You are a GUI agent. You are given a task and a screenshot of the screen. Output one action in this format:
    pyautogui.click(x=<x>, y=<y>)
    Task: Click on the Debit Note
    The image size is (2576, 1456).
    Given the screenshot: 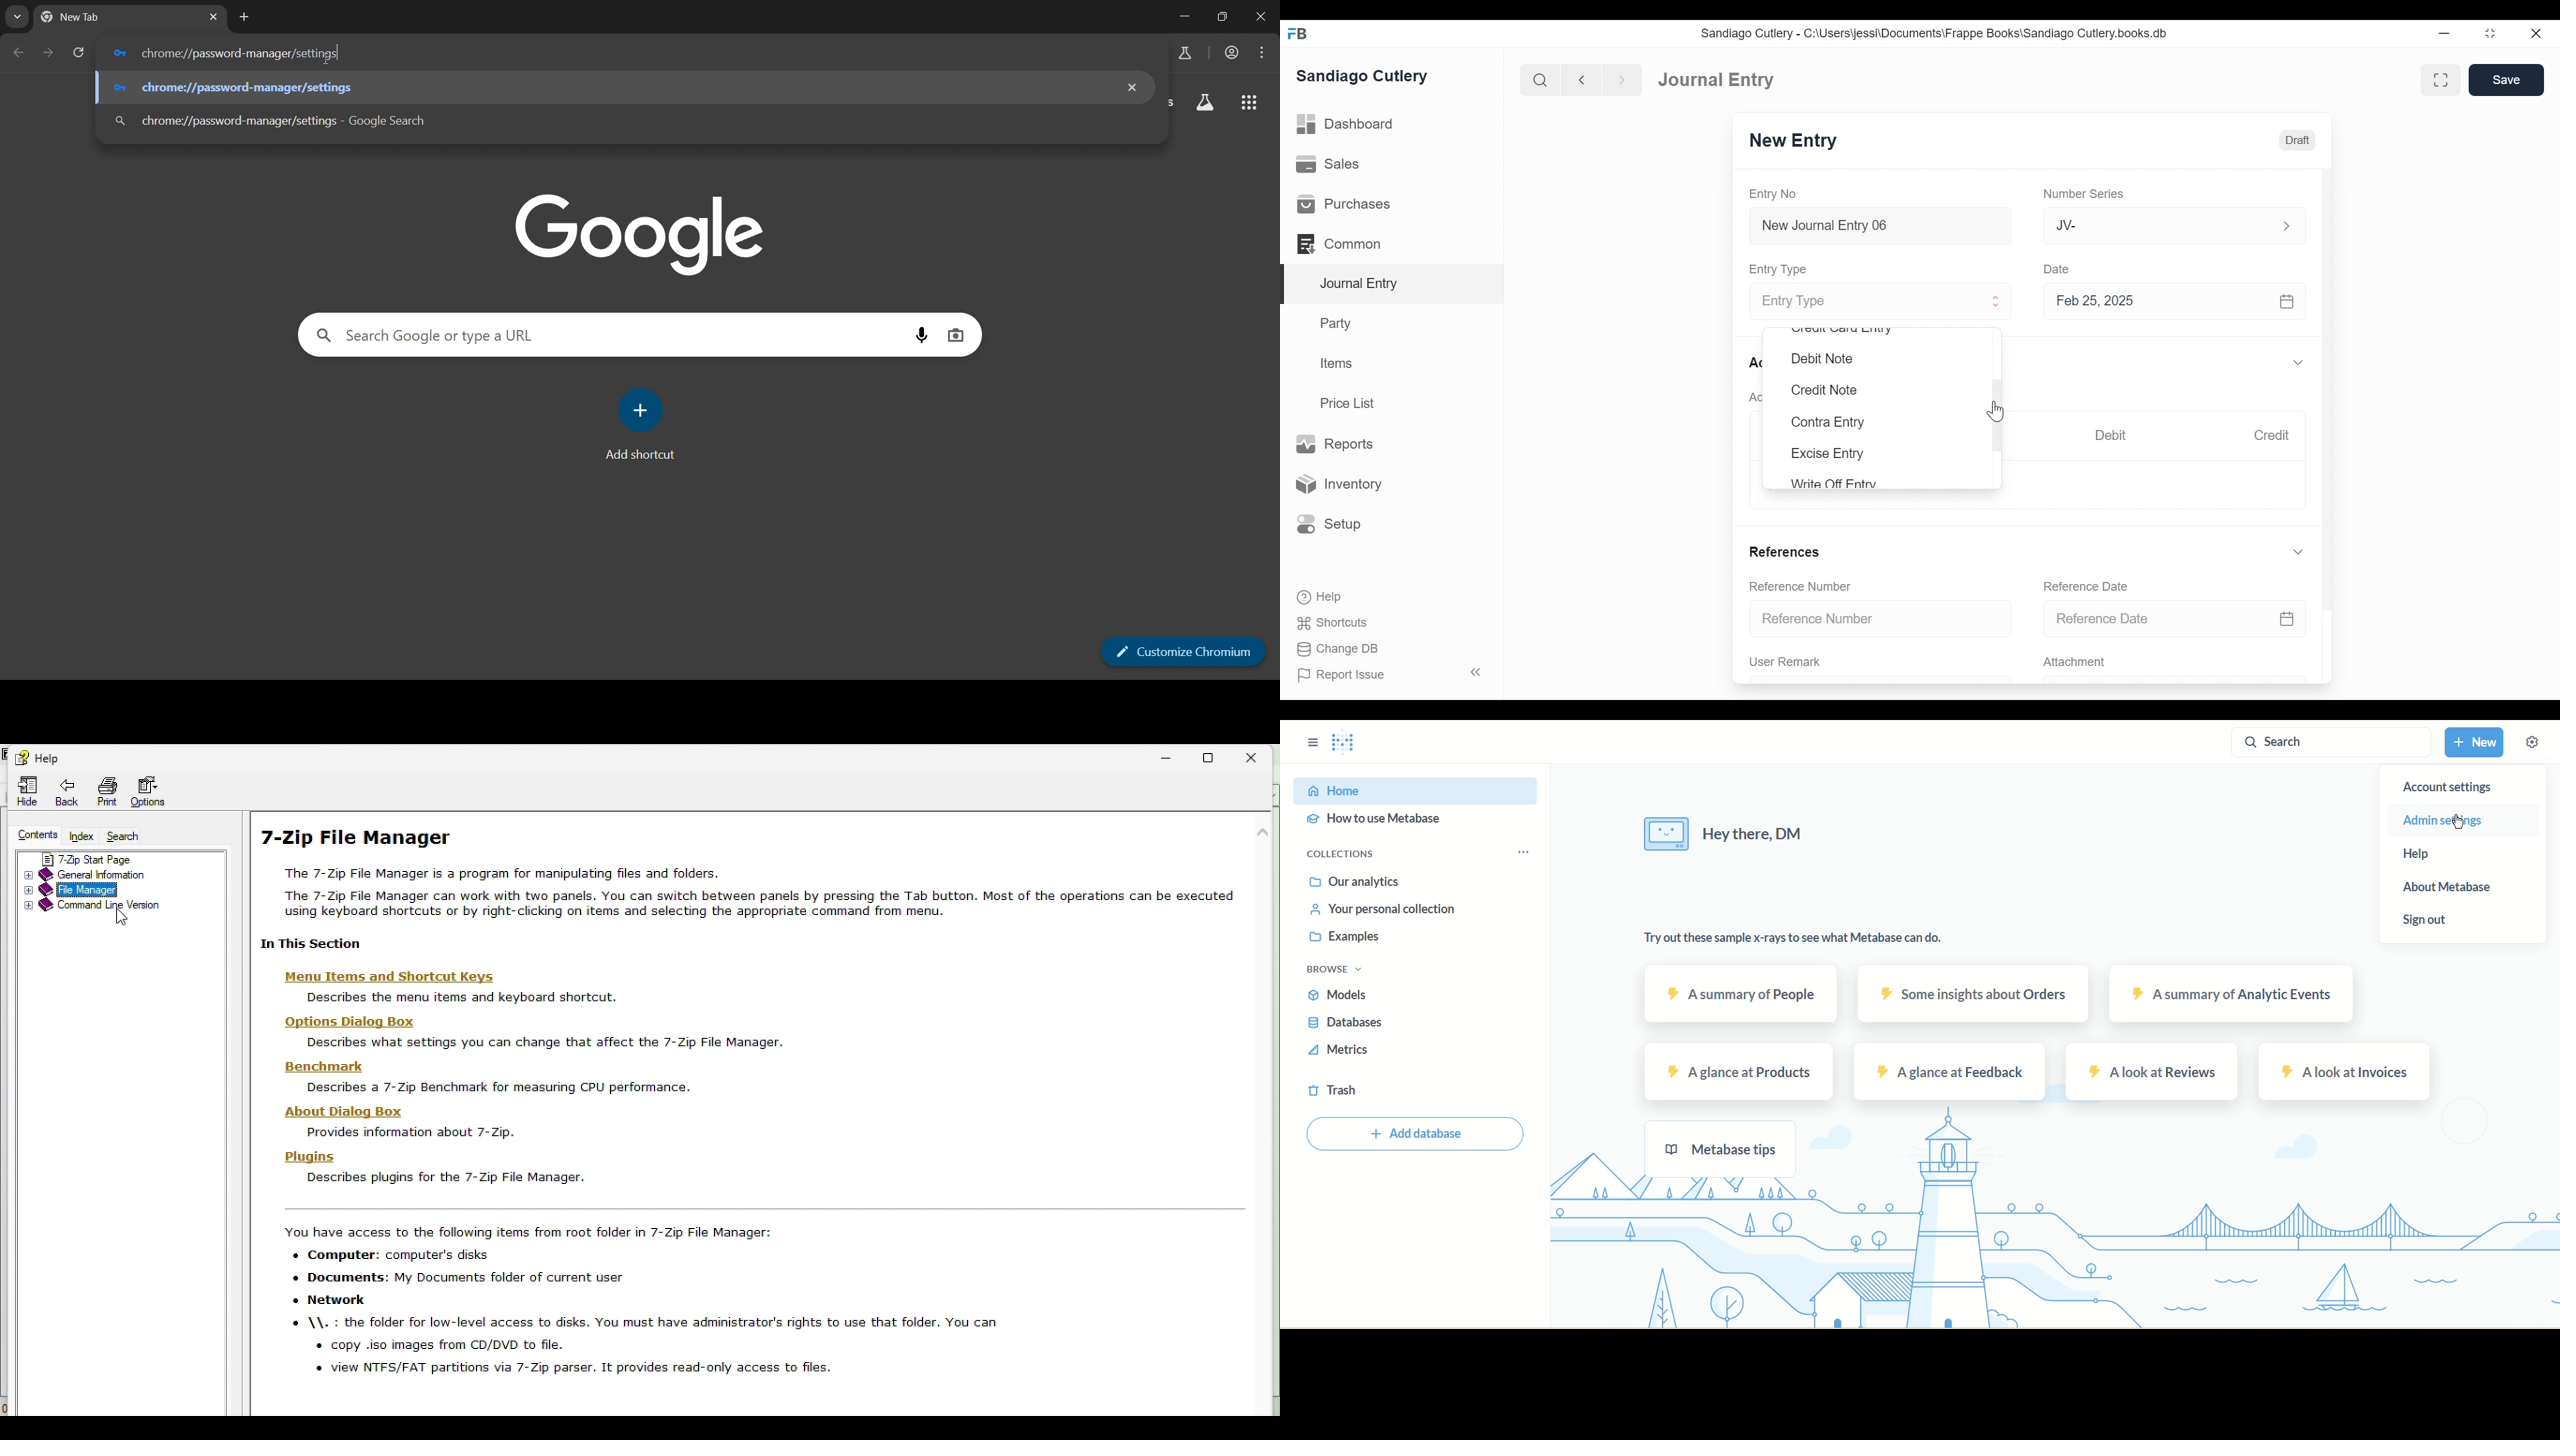 What is the action you would take?
    pyautogui.click(x=1823, y=359)
    